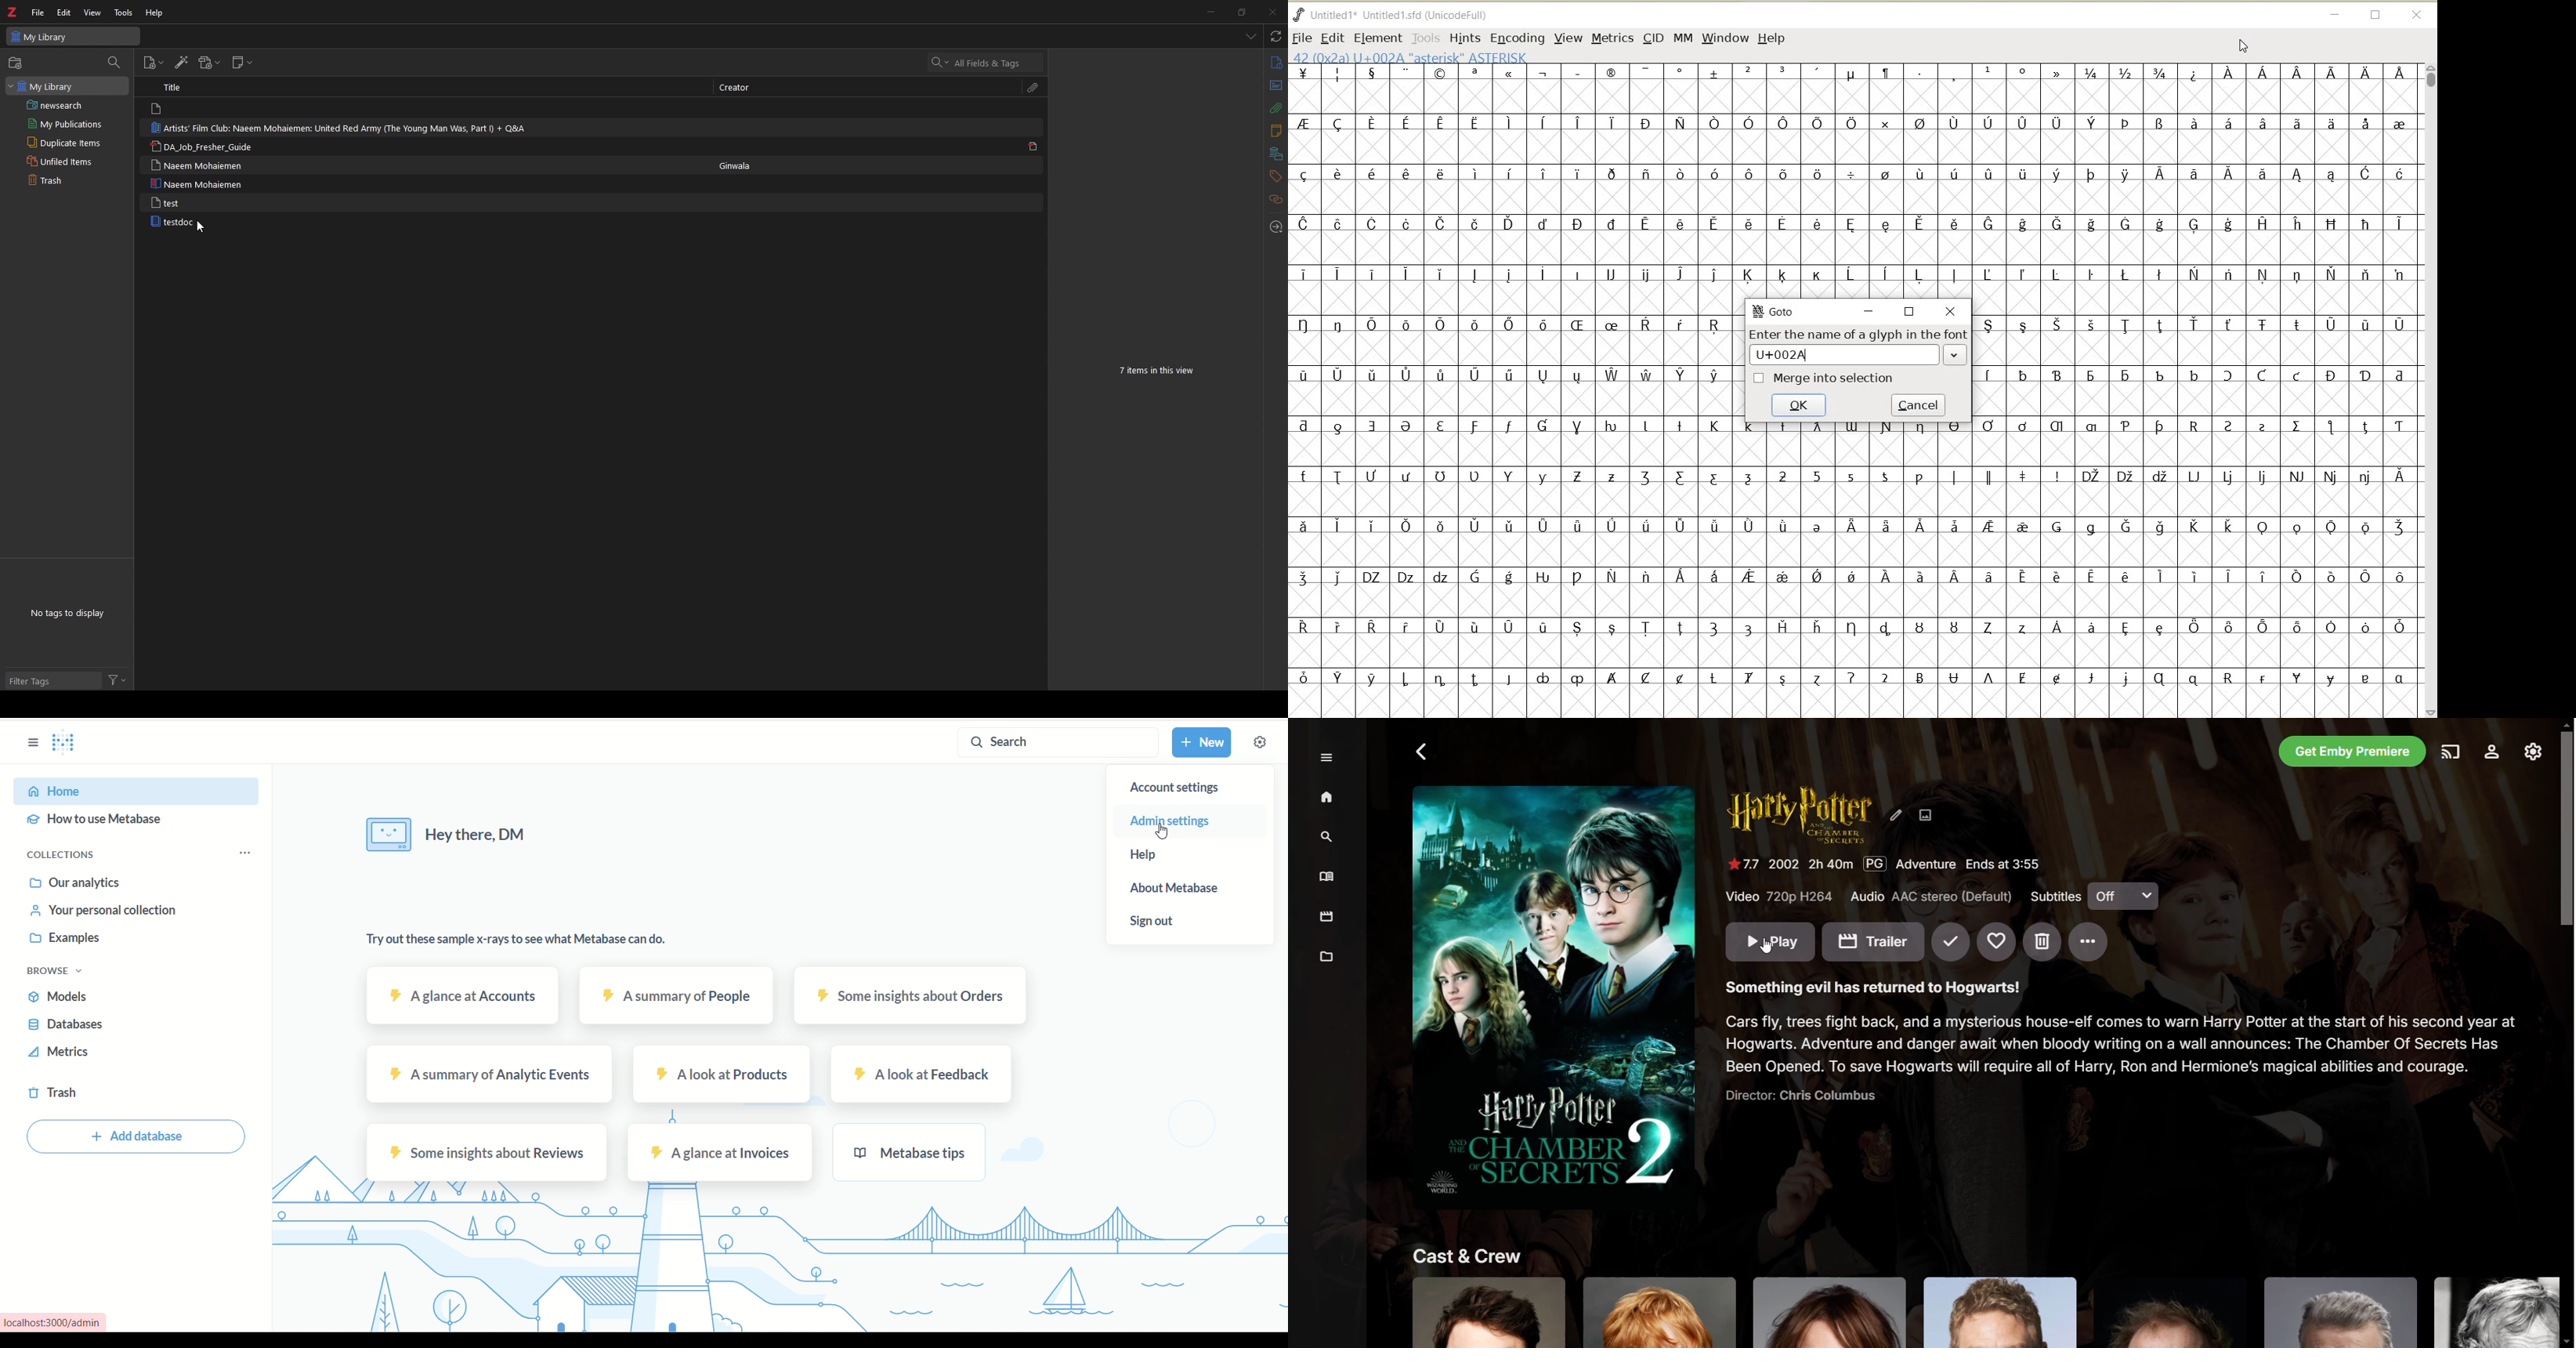 This screenshot has height=1372, width=2576. I want to click on pdf, so click(1033, 146).